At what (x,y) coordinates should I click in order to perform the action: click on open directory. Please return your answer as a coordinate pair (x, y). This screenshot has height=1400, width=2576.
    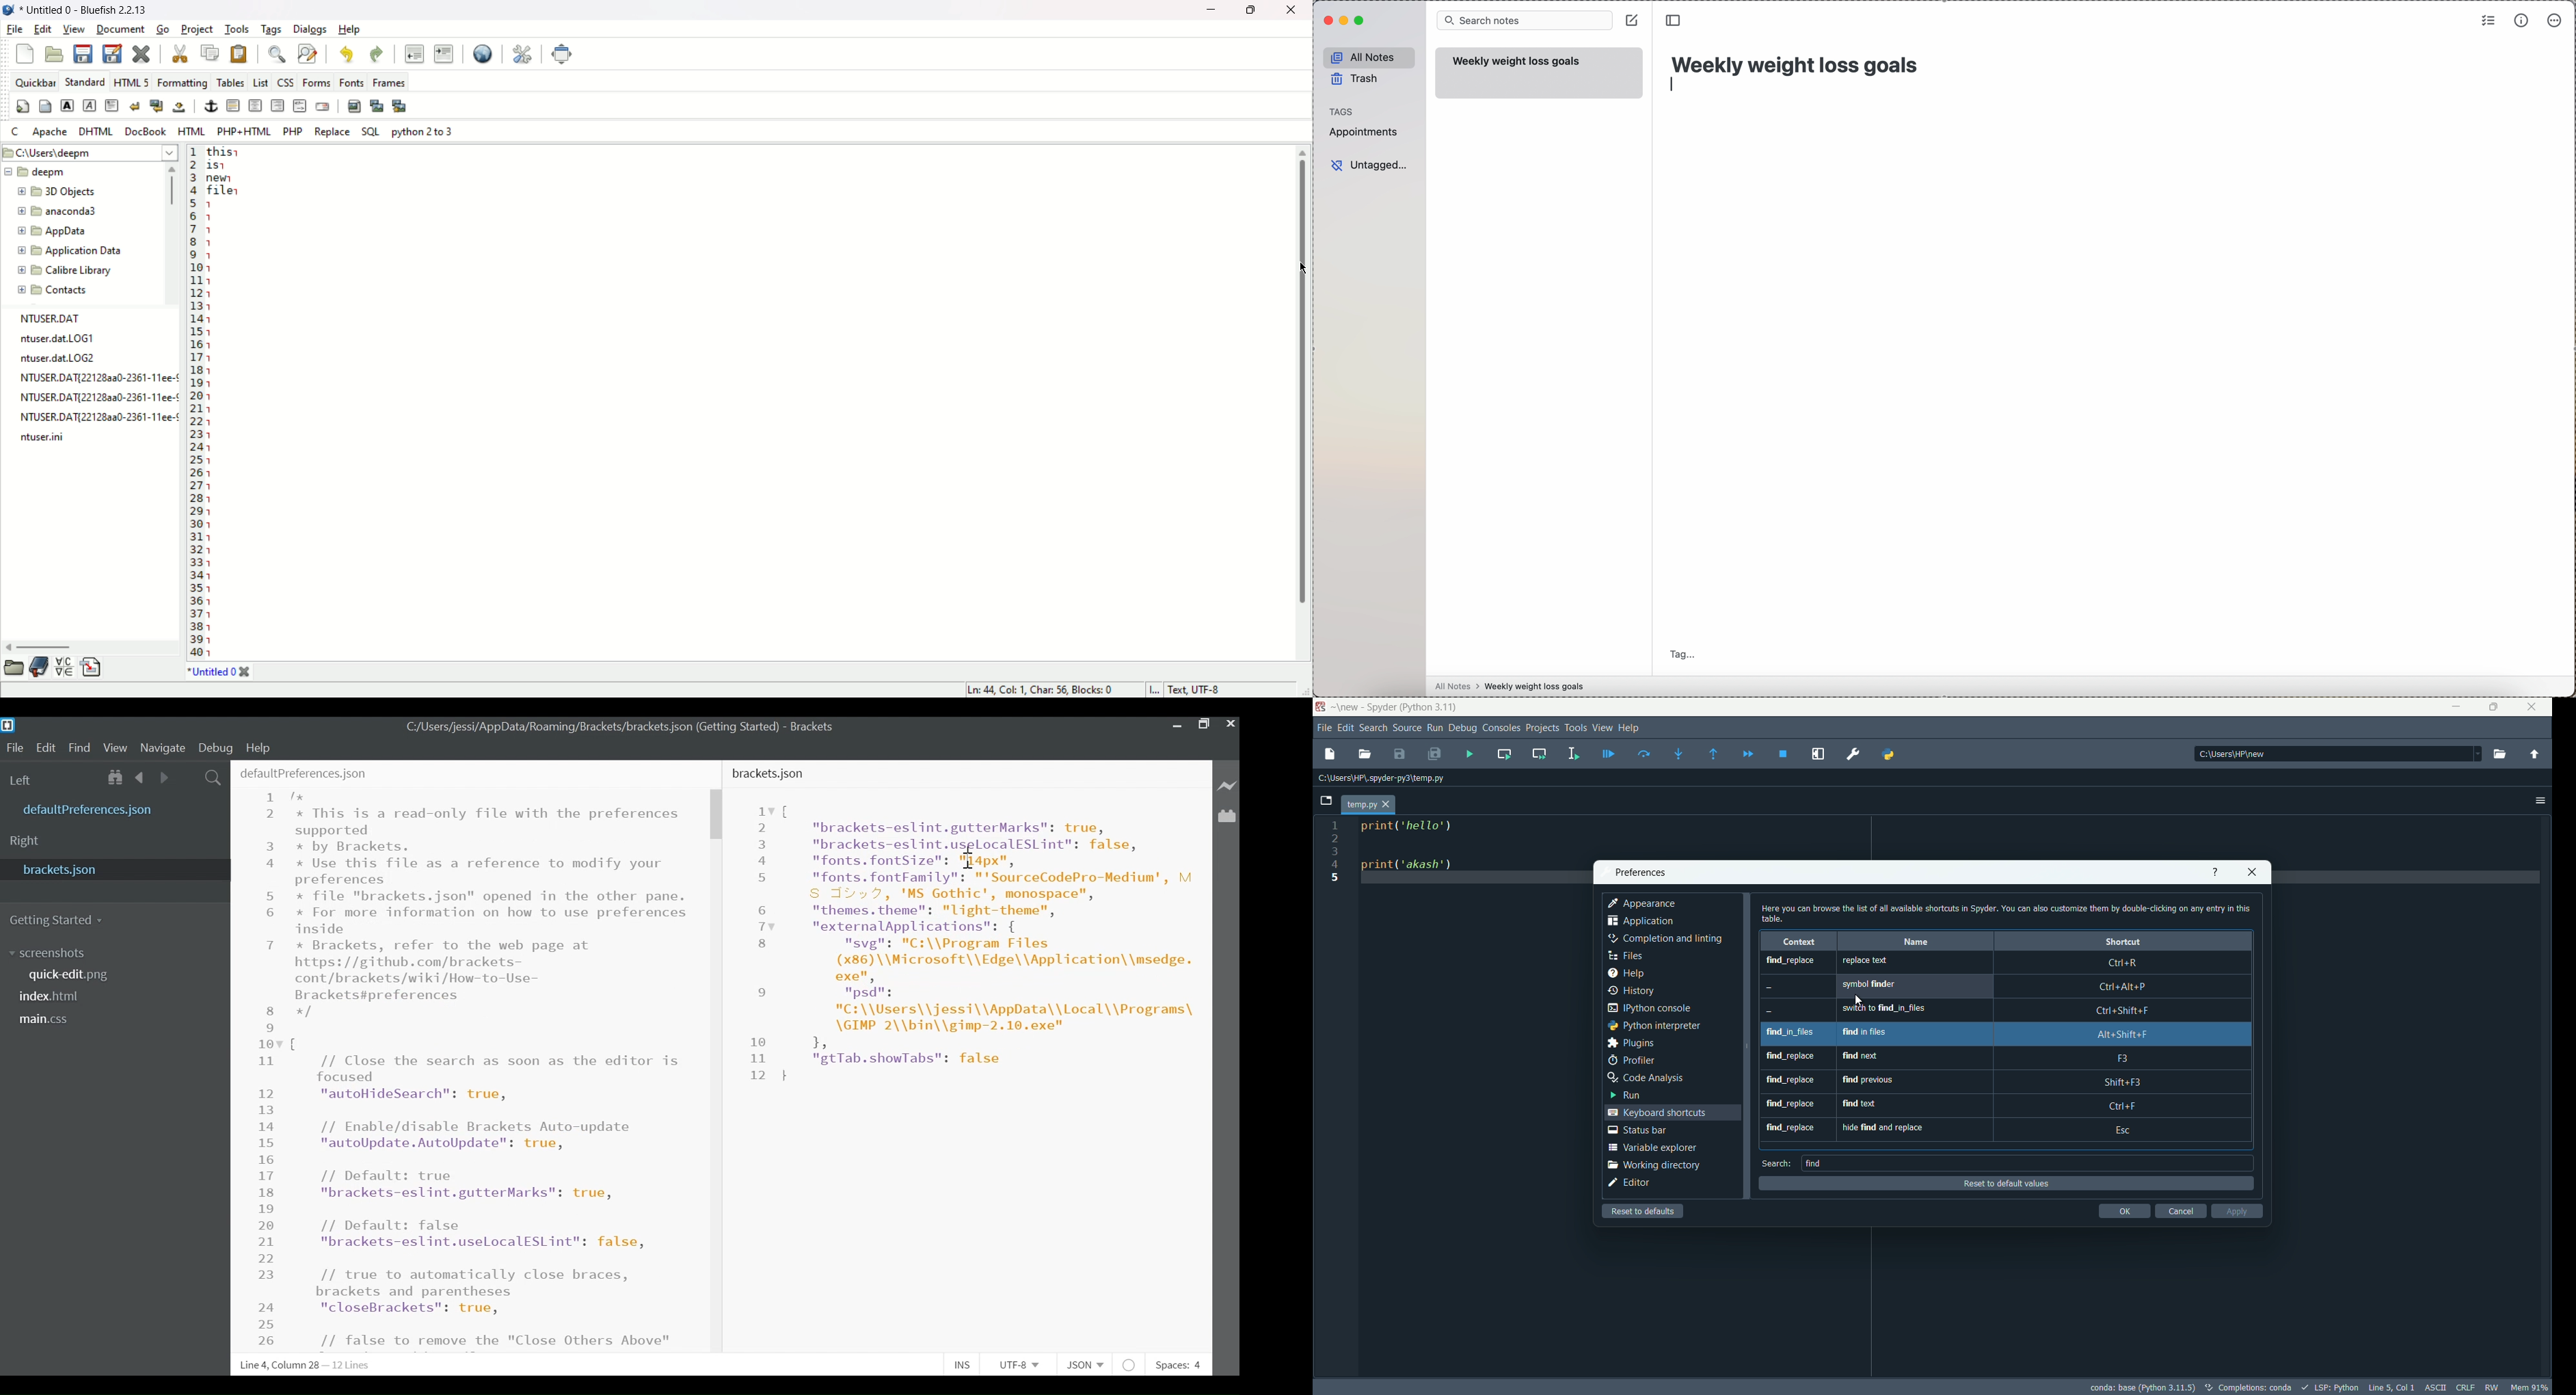
    Looking at the image, I should click on (2503, 756).